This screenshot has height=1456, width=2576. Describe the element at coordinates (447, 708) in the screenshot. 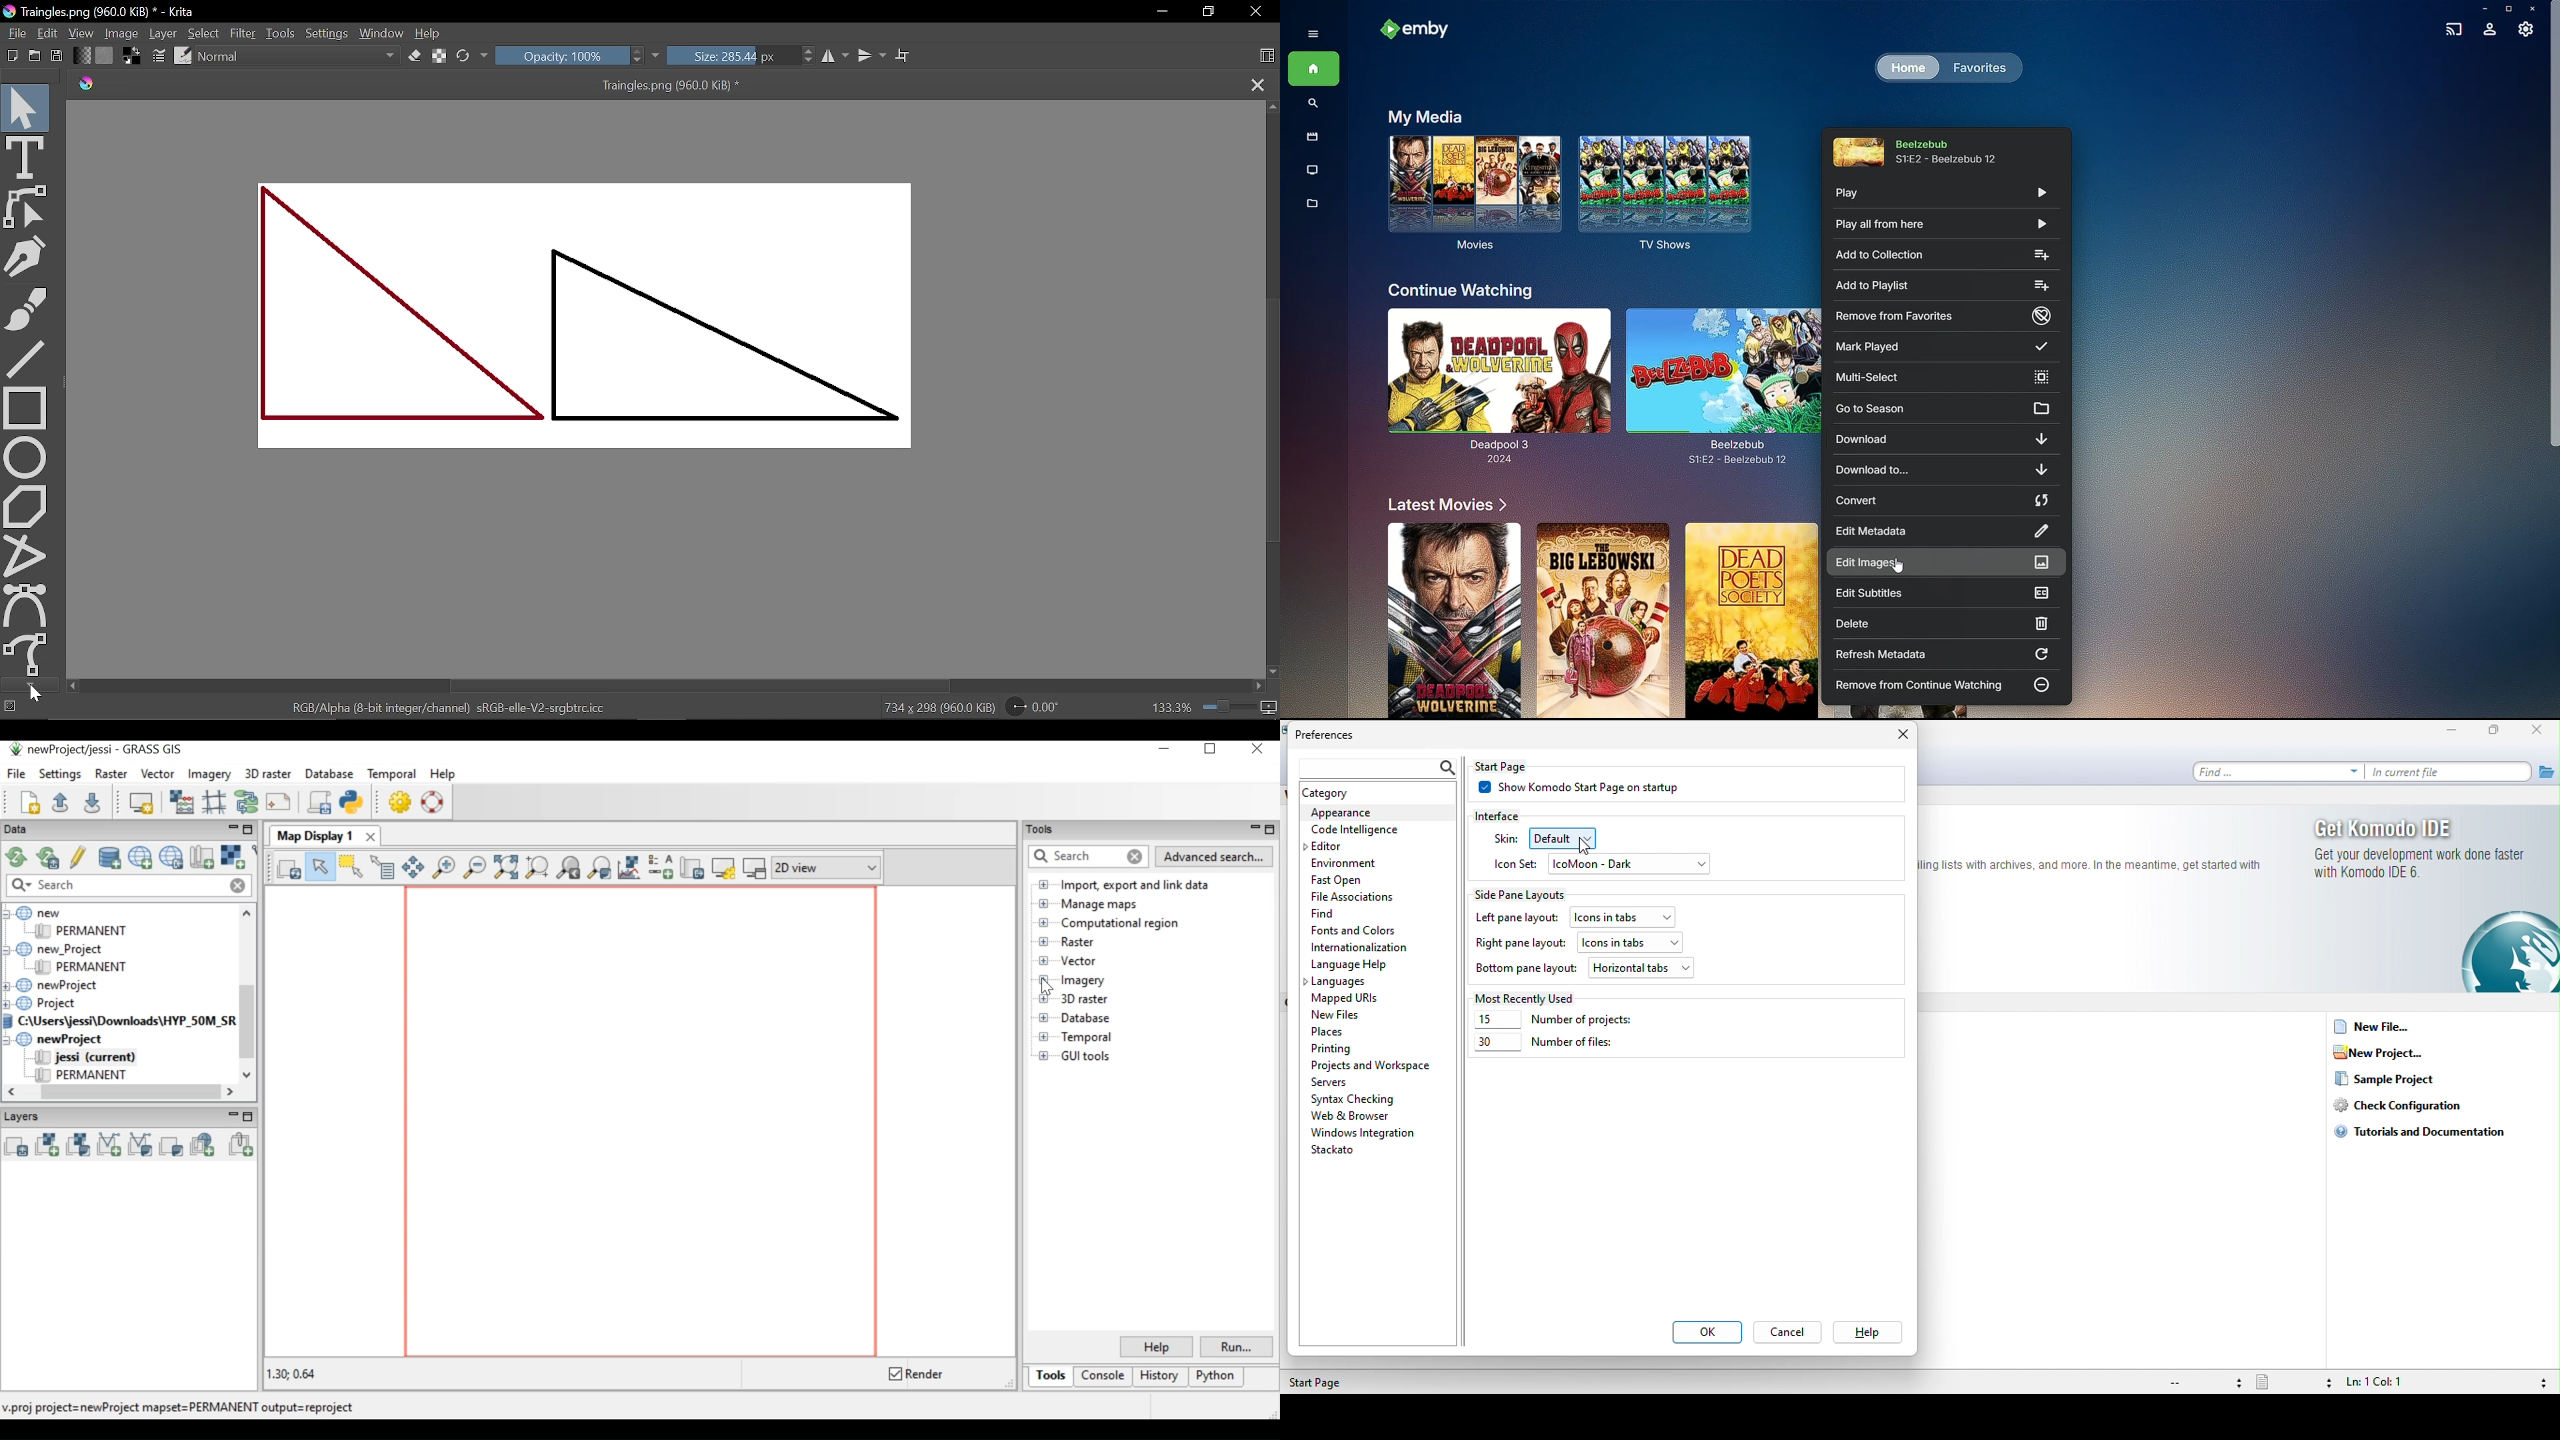

I see `RGB` at that location.